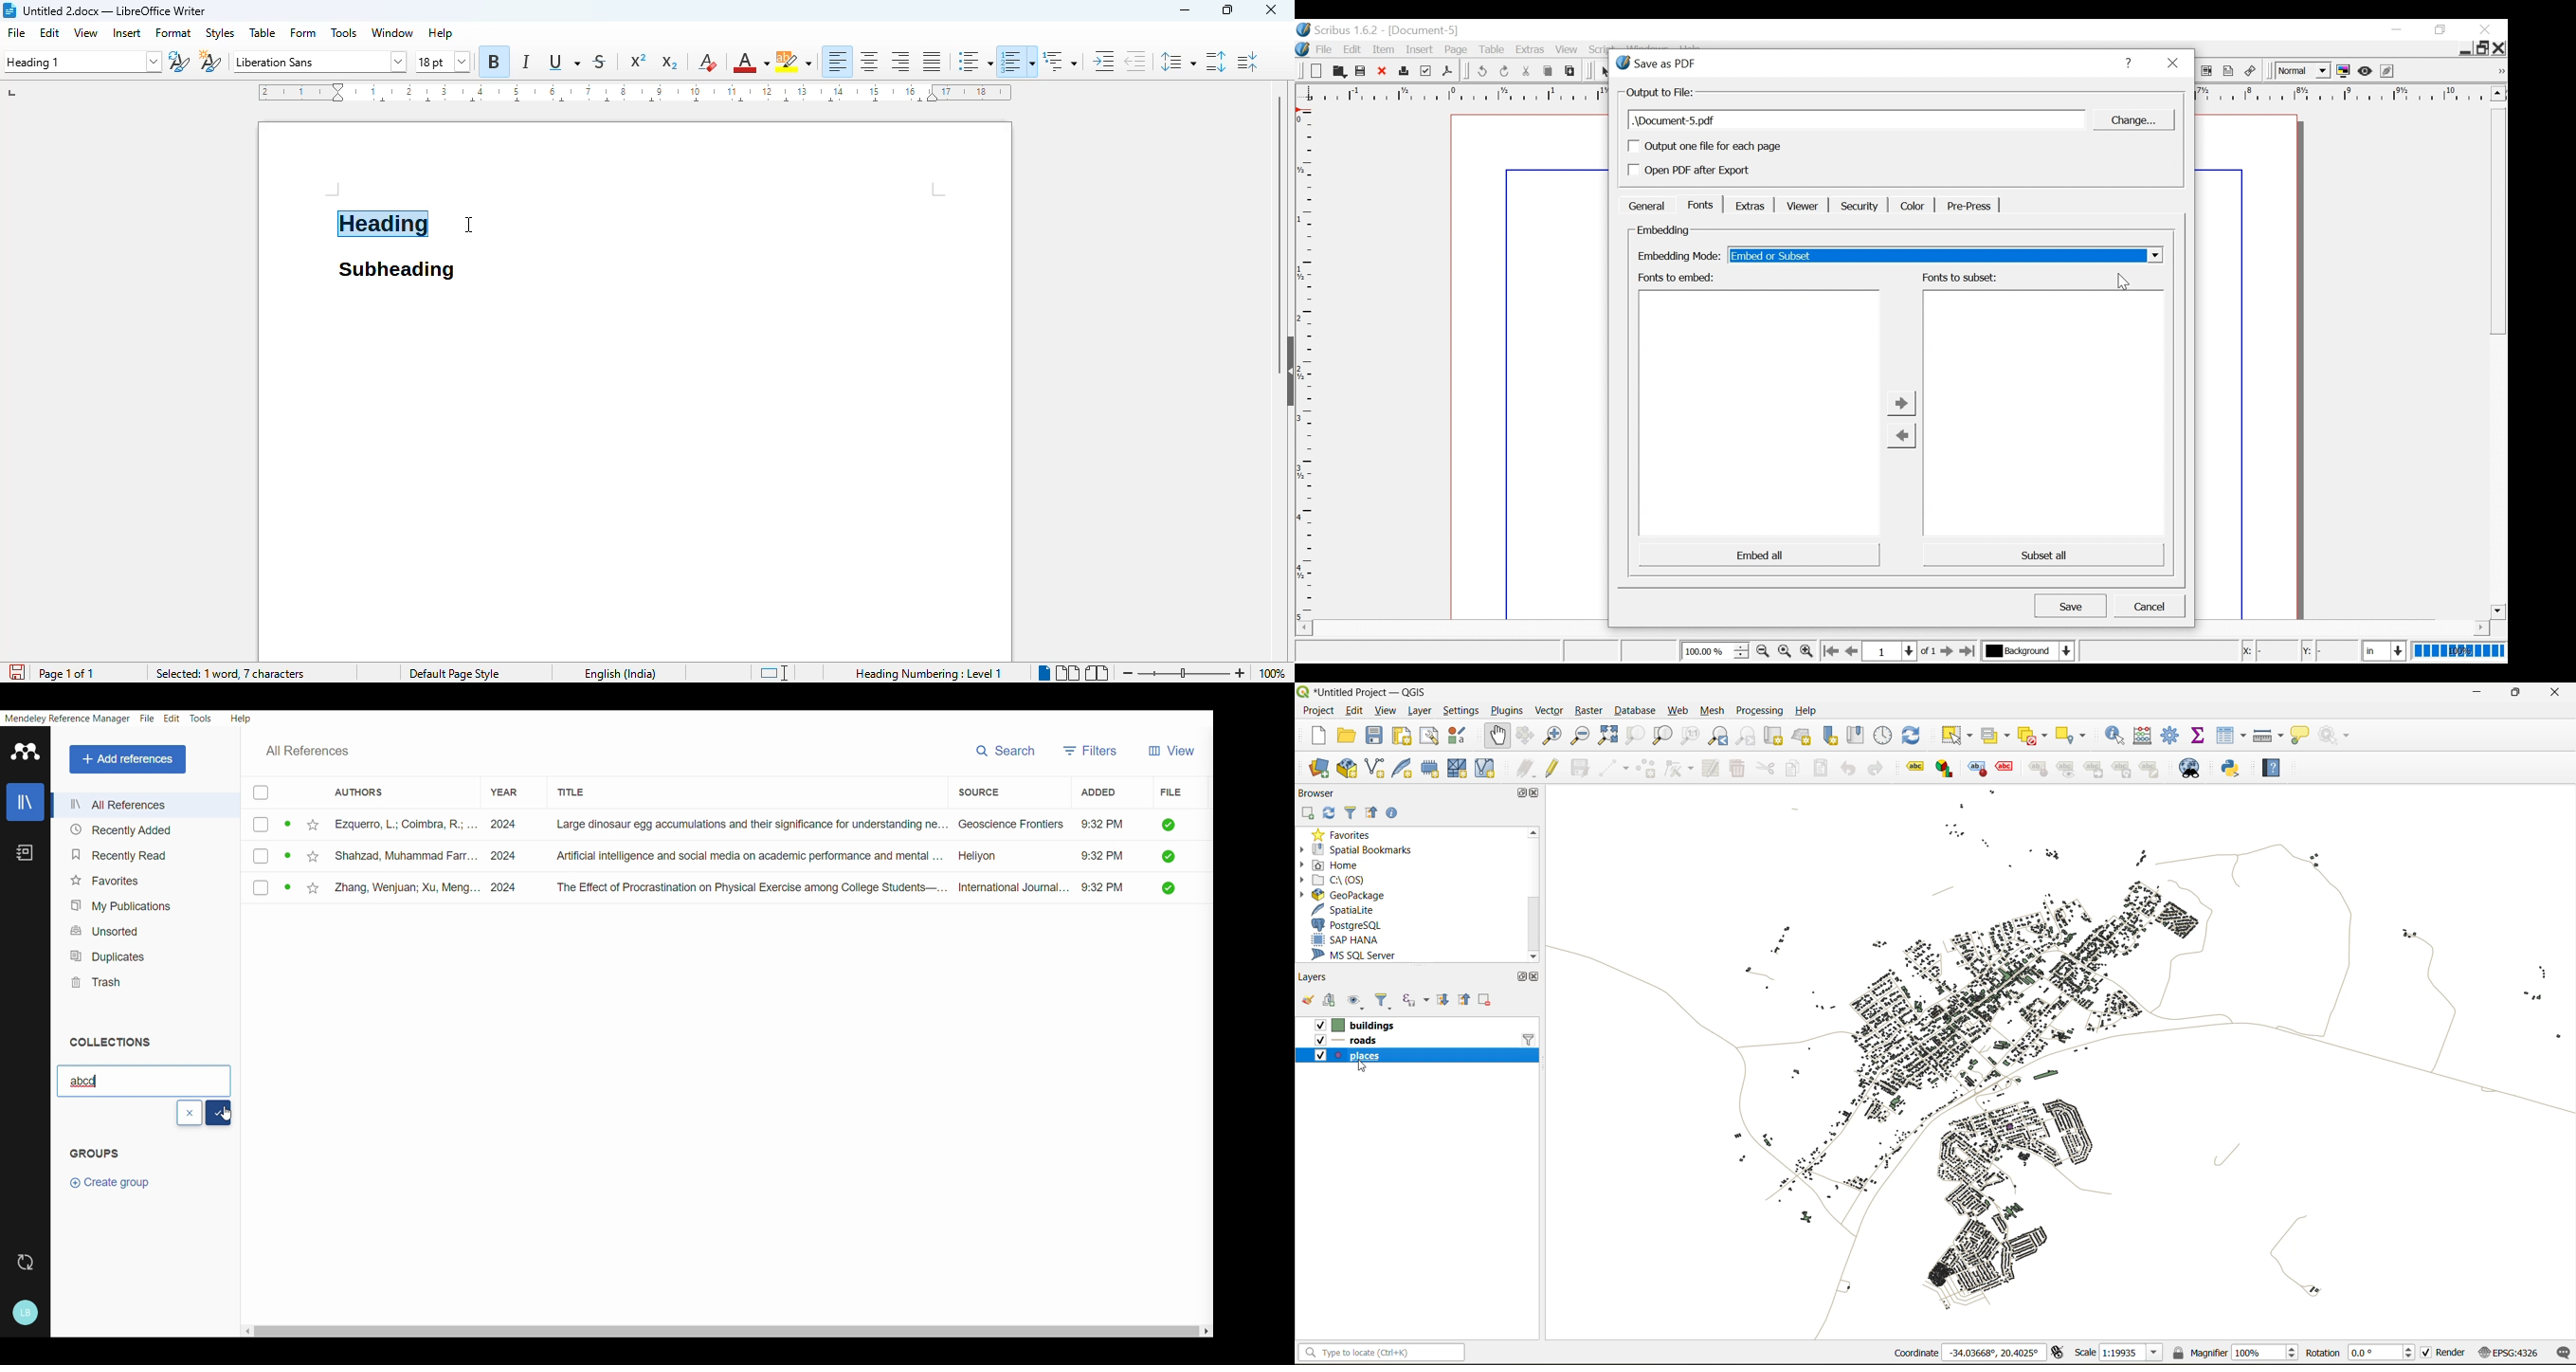 Image resolution: width=2576 pixels, height=1372 pixels. What do you see at coordinates (1247, 62) in the screenshot?
I see `decrease paragraph spacing` at bounding box center [1247, 62].